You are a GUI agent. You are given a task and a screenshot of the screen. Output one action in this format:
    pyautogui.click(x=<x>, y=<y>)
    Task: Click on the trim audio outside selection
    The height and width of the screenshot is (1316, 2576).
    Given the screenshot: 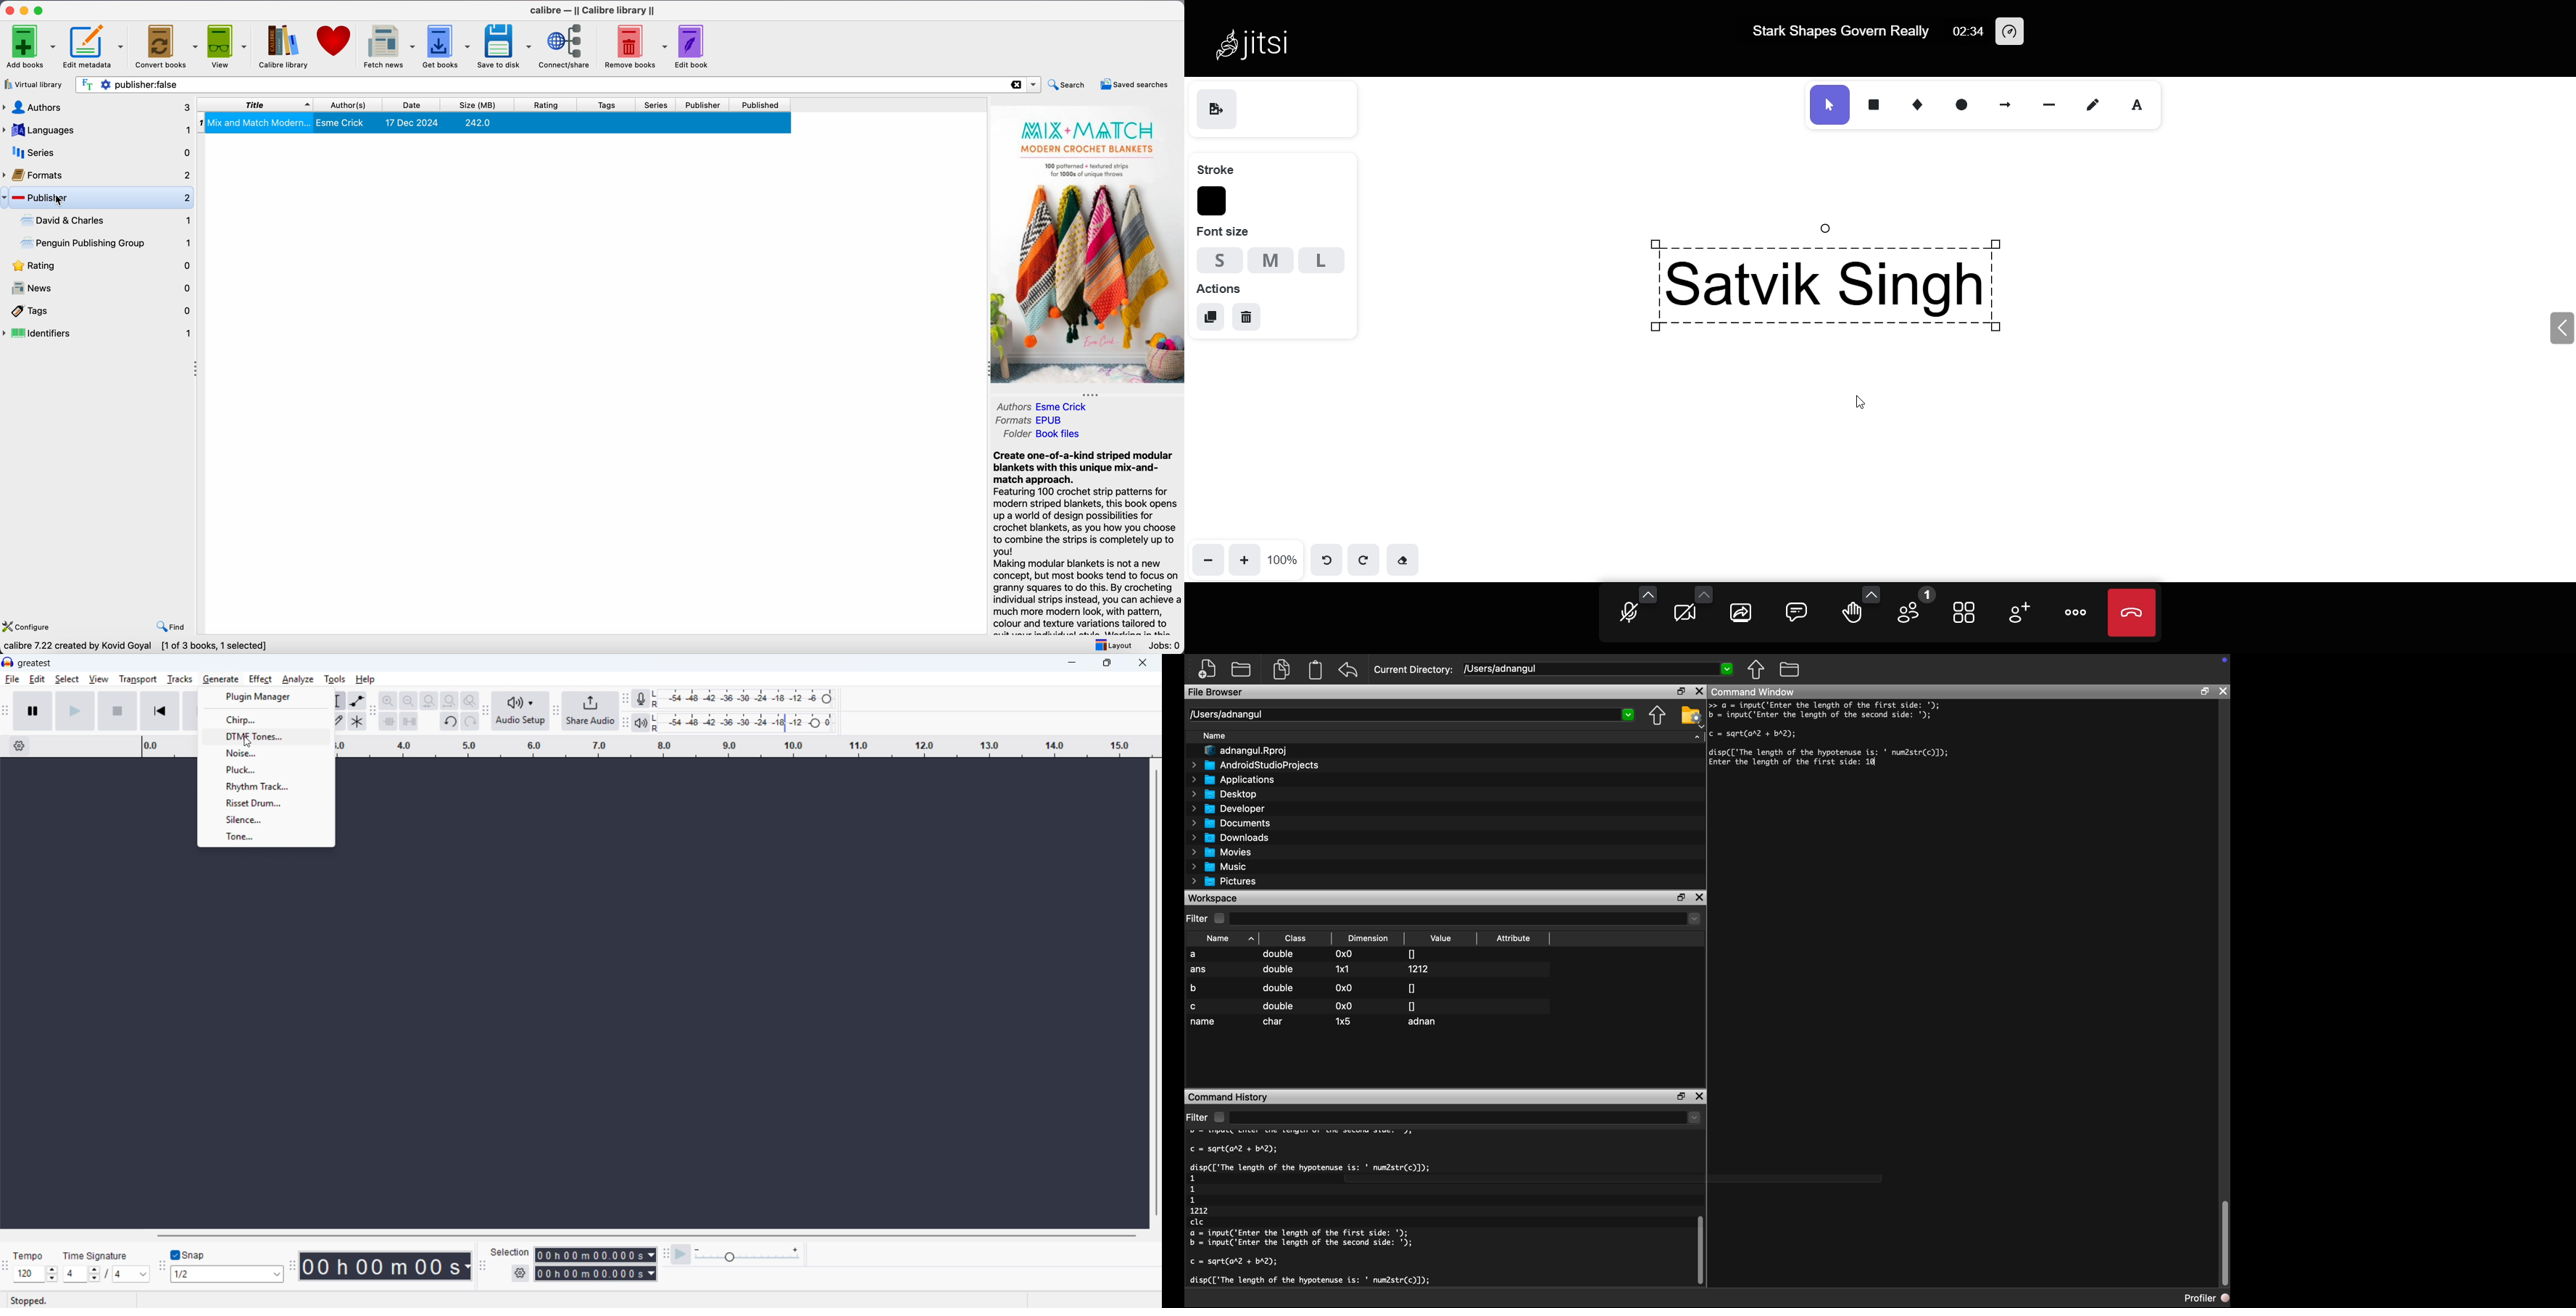 What is the action you would take?
    pyautogui.click(x=388, y=722)
    